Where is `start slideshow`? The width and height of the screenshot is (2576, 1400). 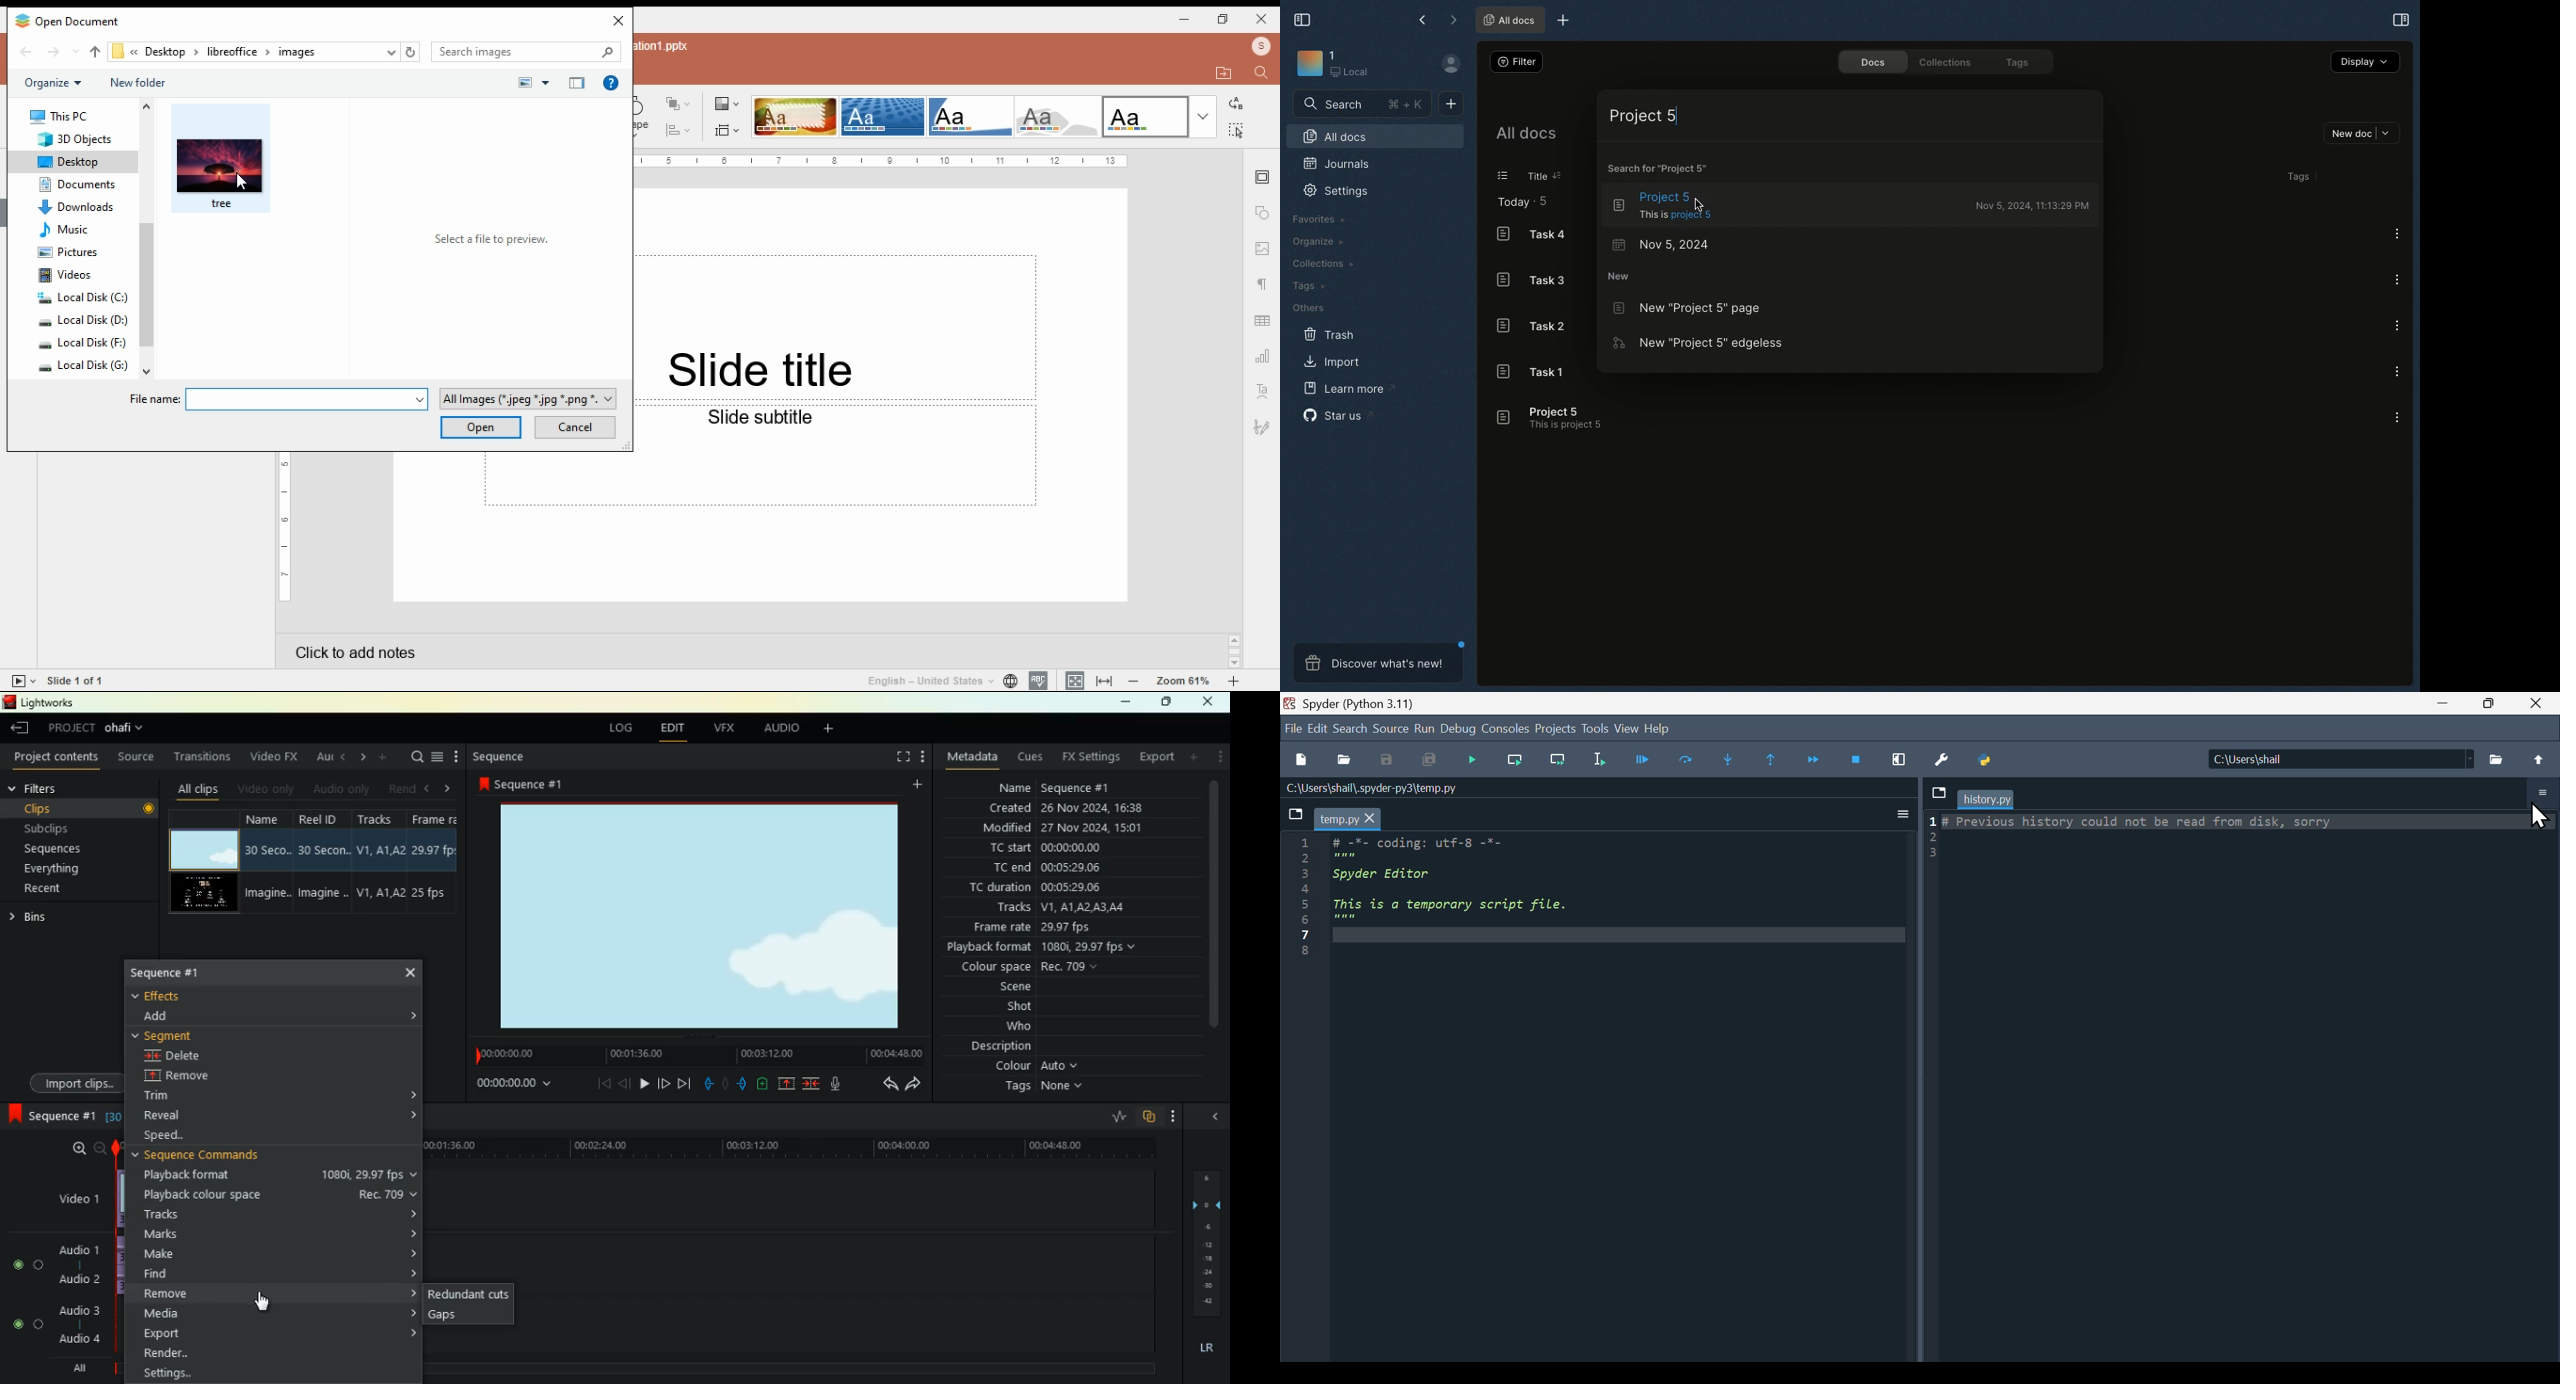
start slideshow is located at coordinates (22, 681).